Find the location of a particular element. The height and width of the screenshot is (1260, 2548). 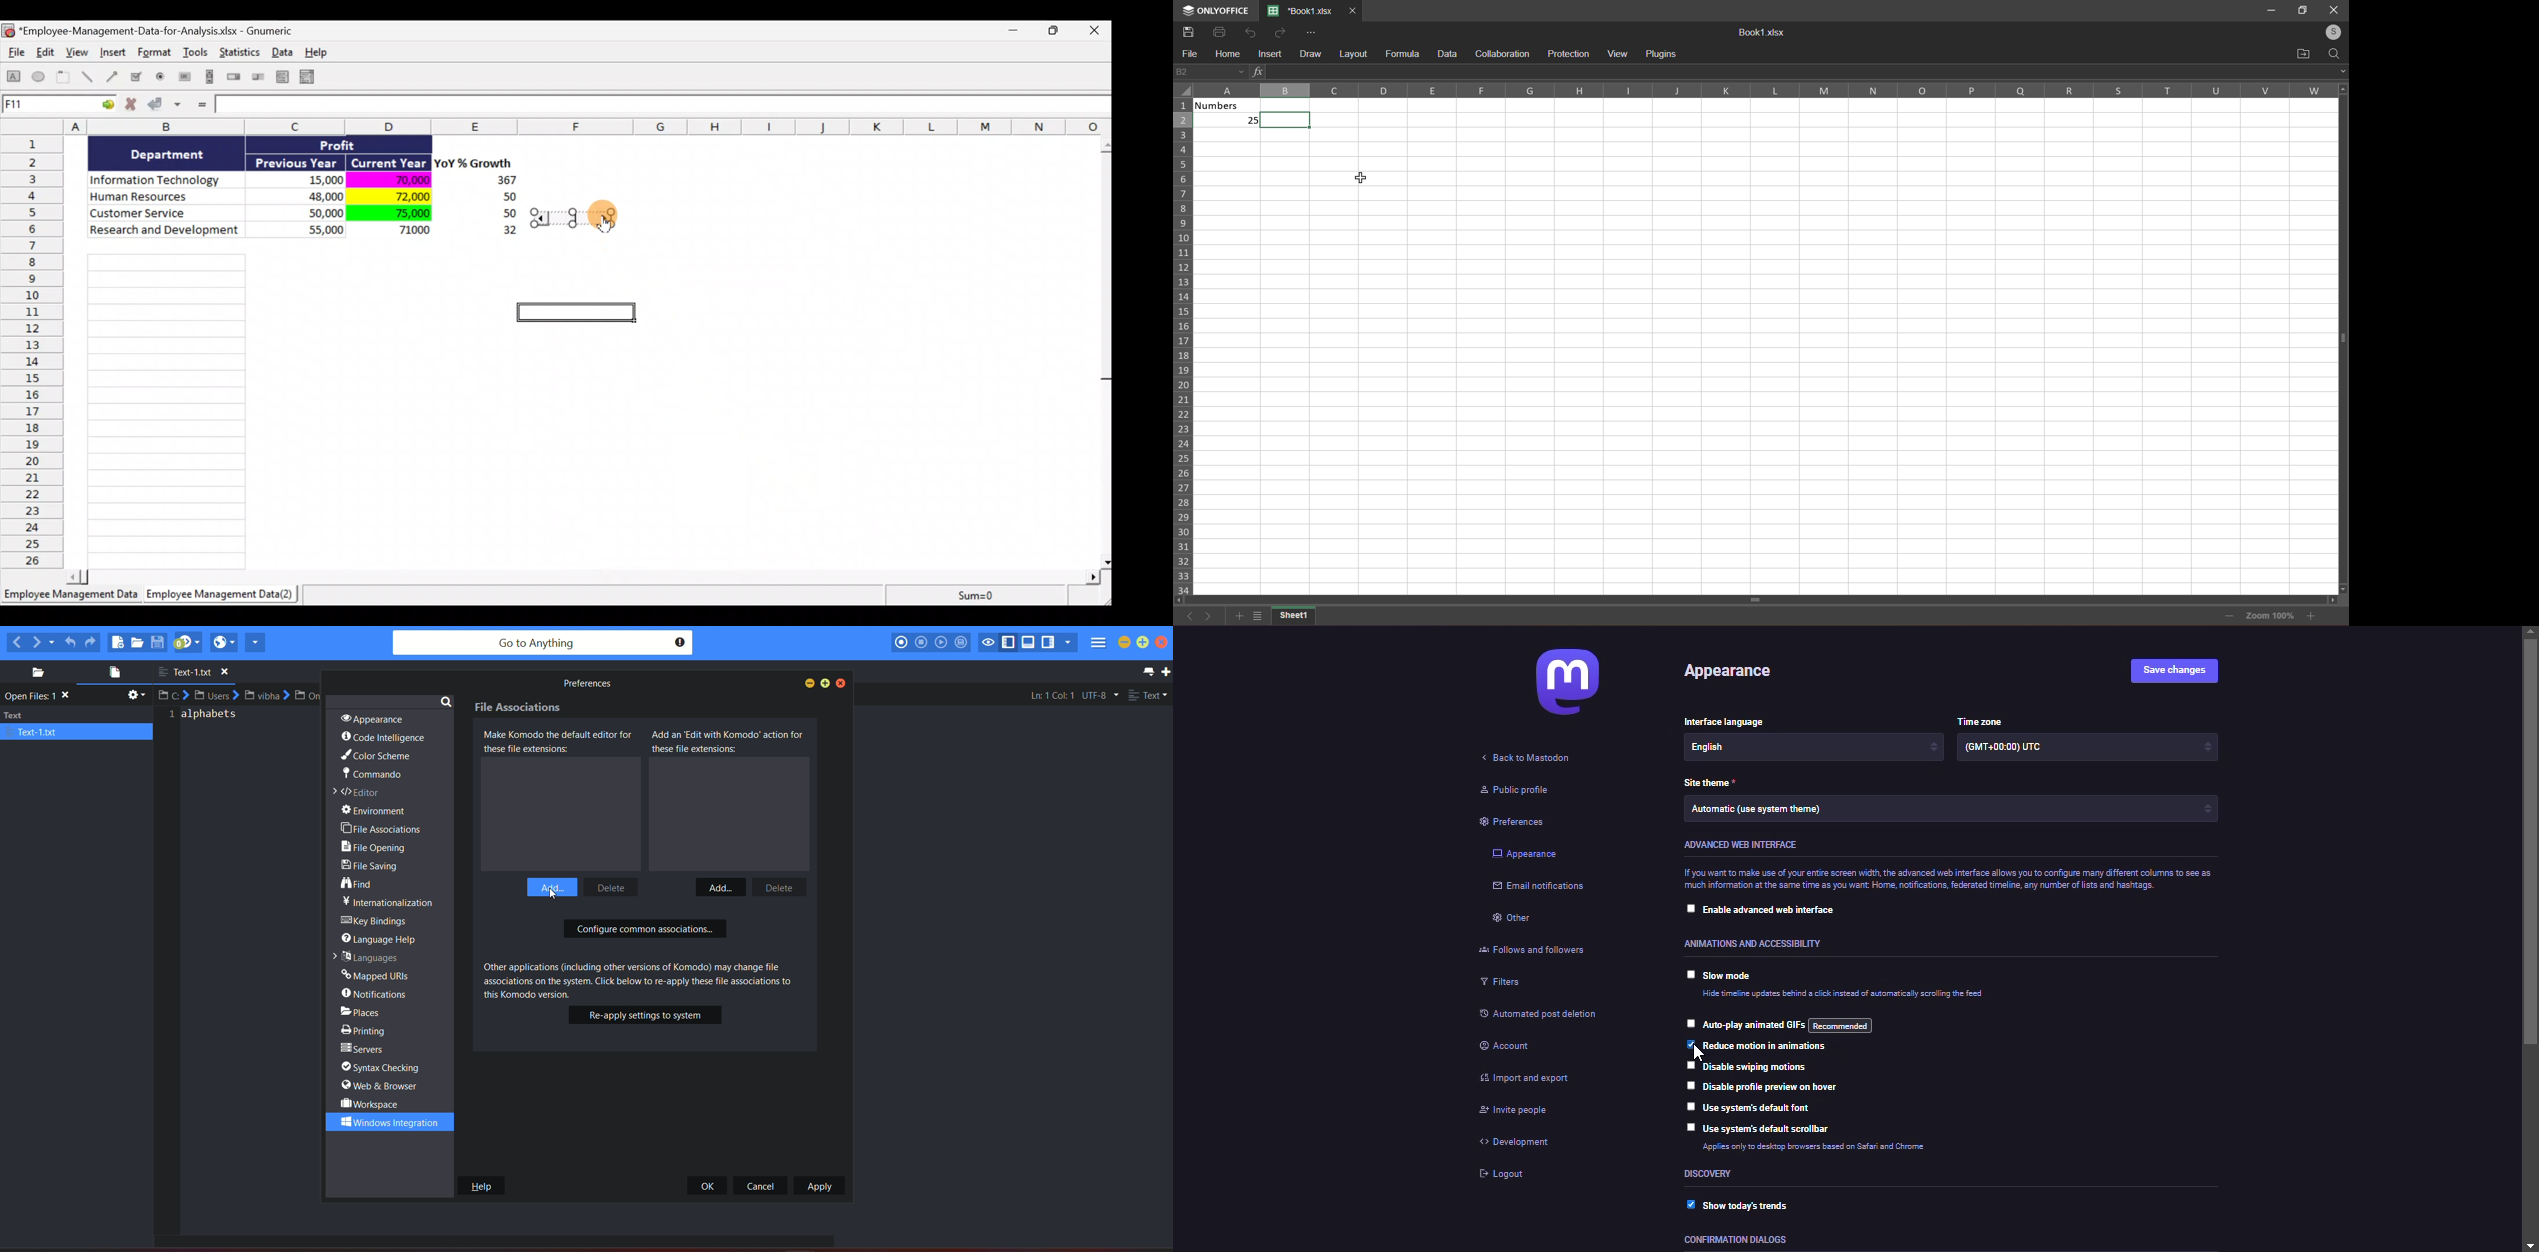

Cancel change is located at coordinates (134, 107).